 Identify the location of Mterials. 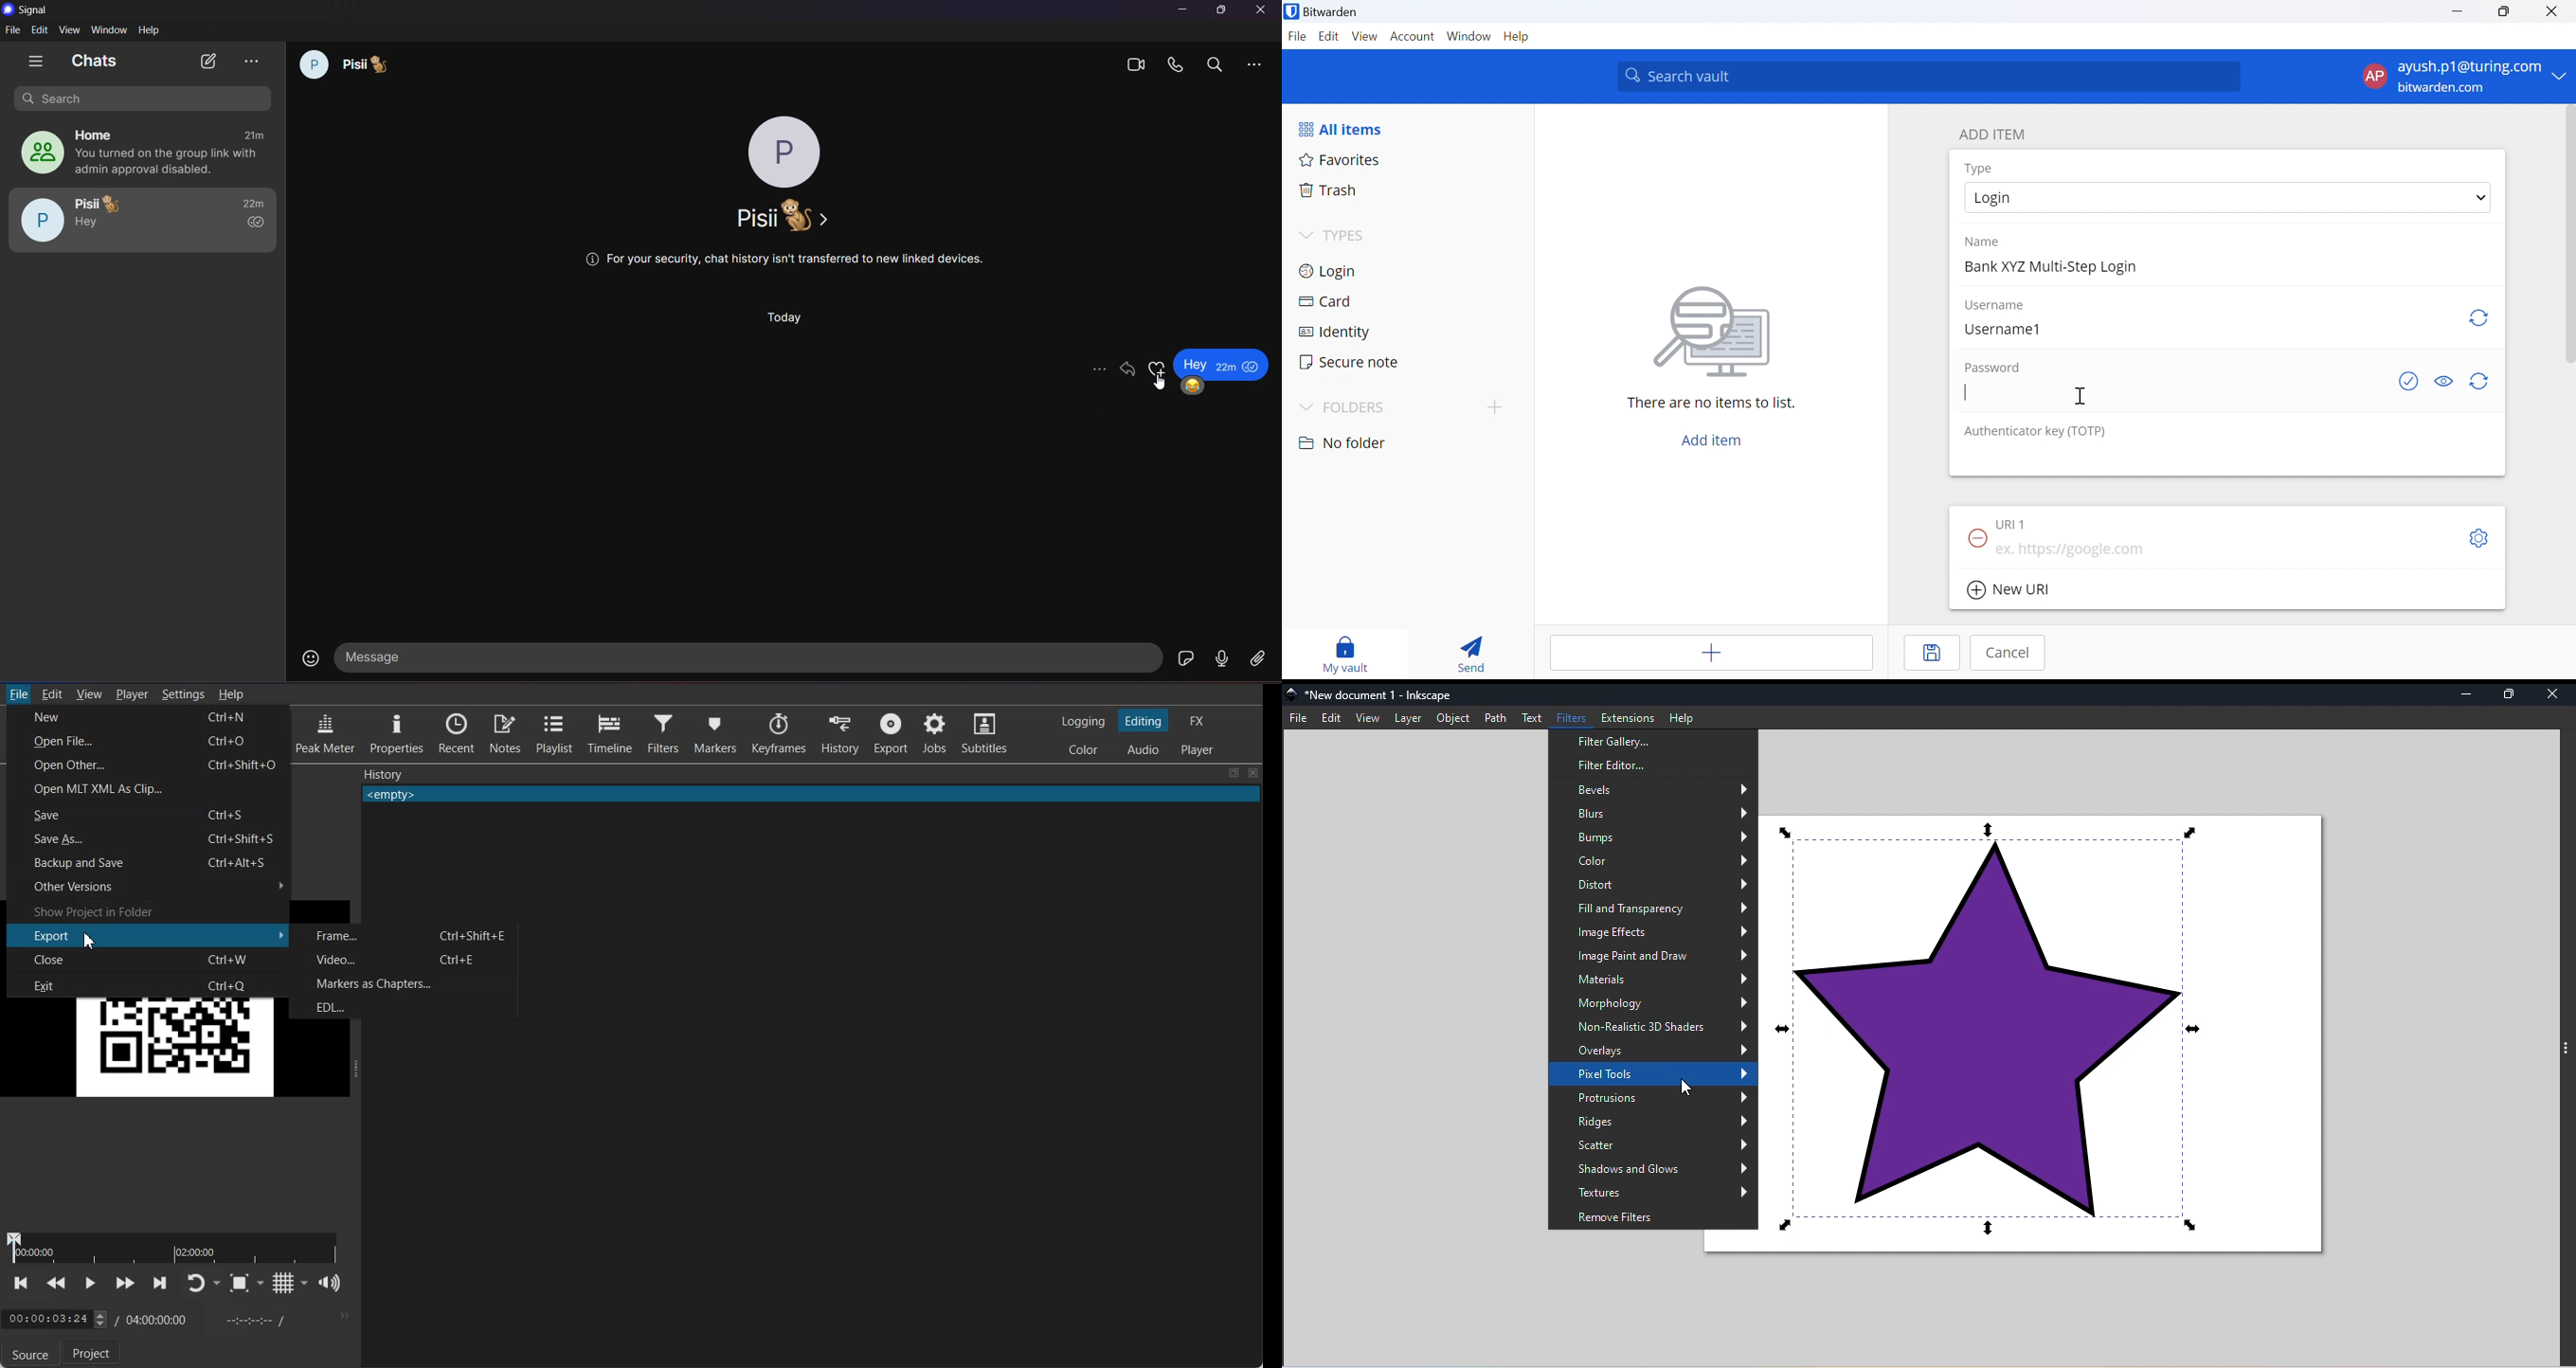
(1650, 979).